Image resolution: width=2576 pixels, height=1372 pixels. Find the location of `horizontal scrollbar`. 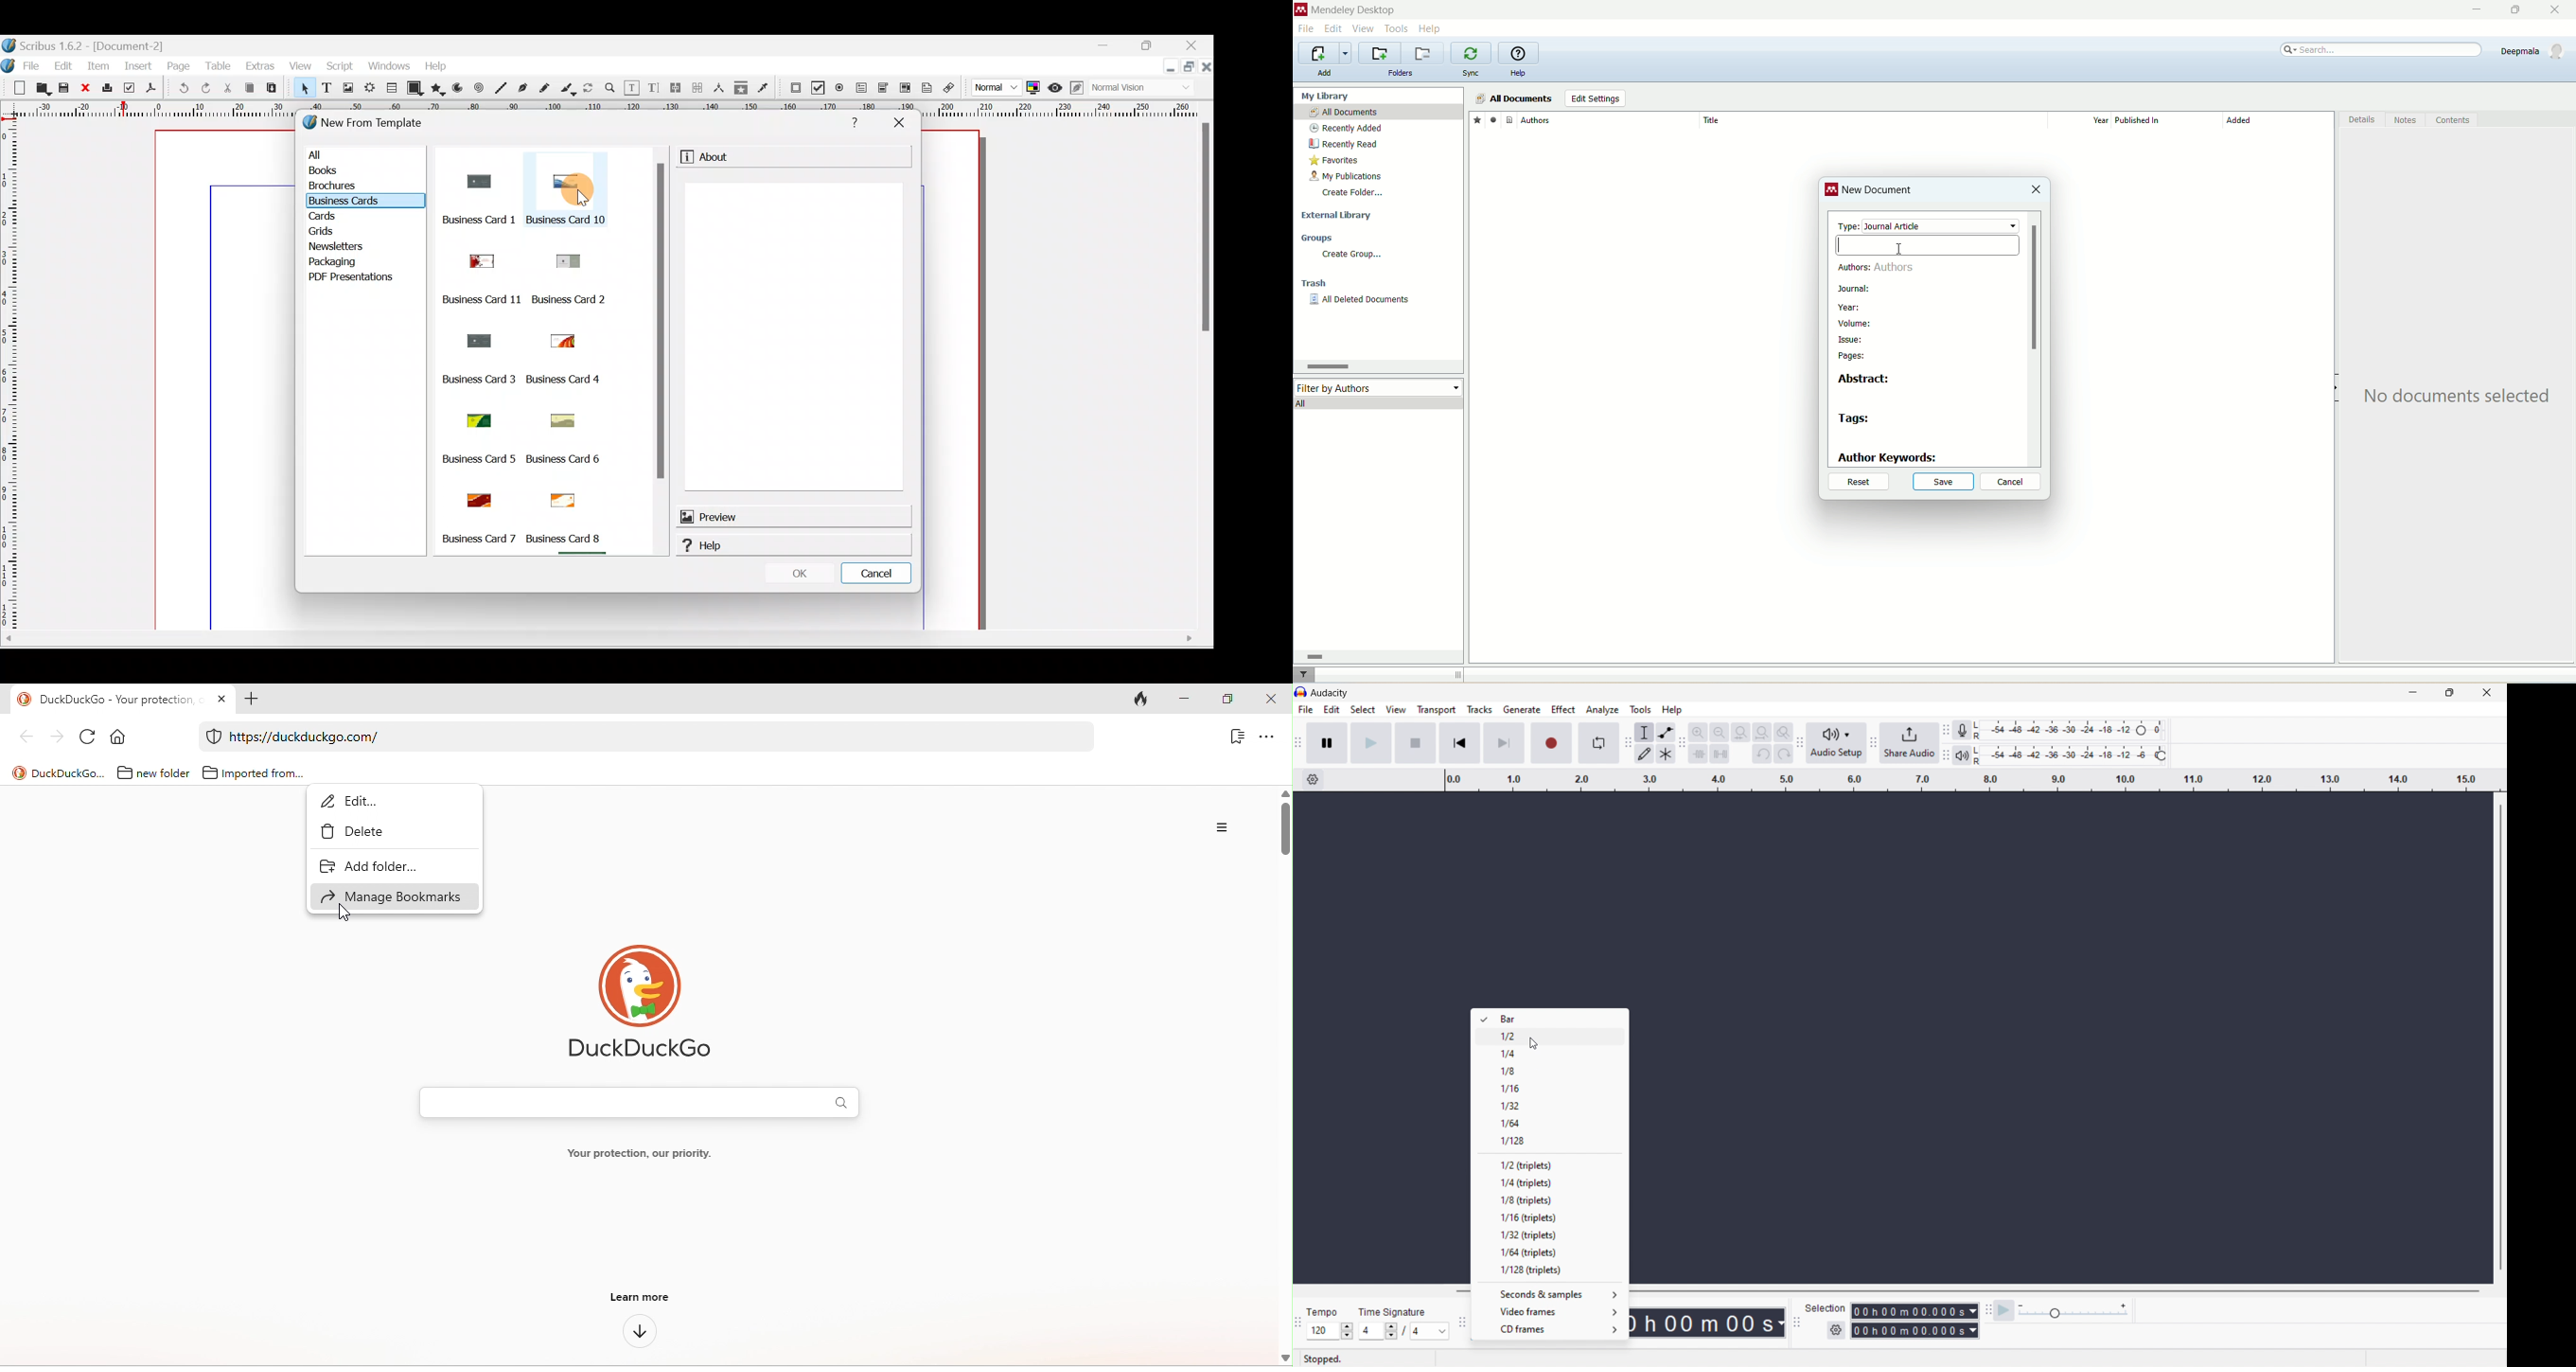

horizontal scrollbar is located at coordinates (2056, 1290).